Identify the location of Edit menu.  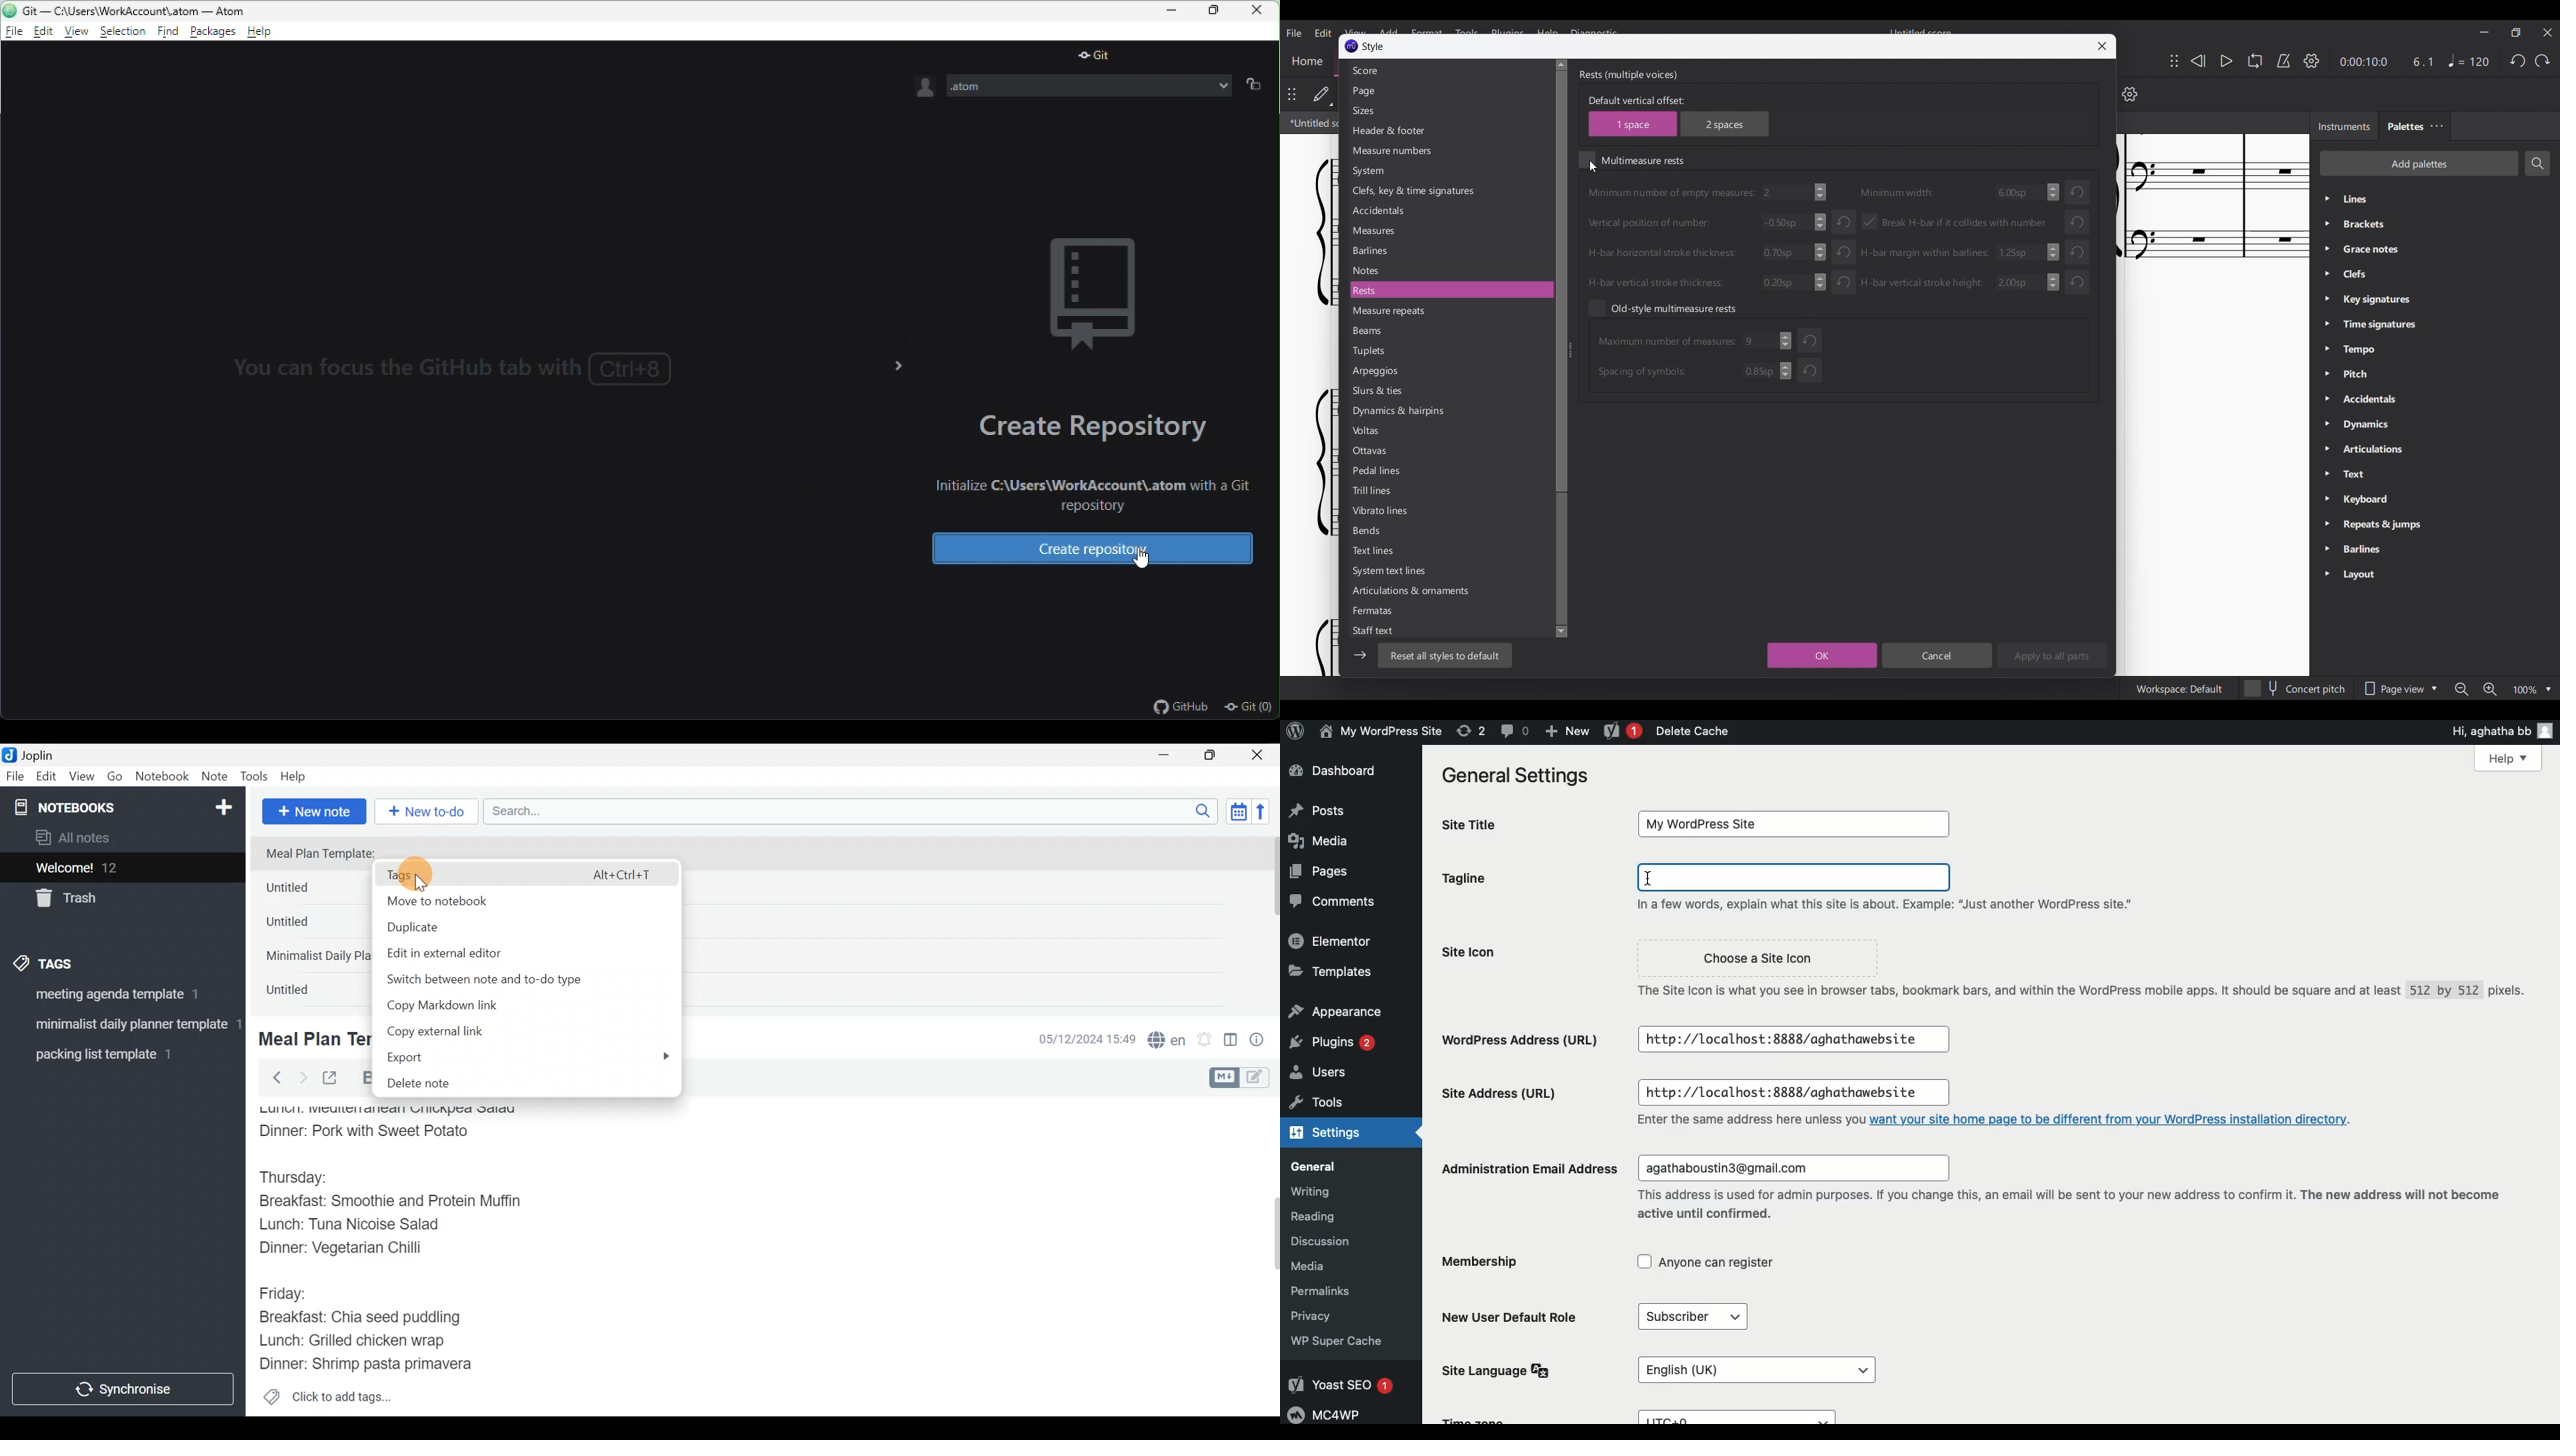
(1323, 33).